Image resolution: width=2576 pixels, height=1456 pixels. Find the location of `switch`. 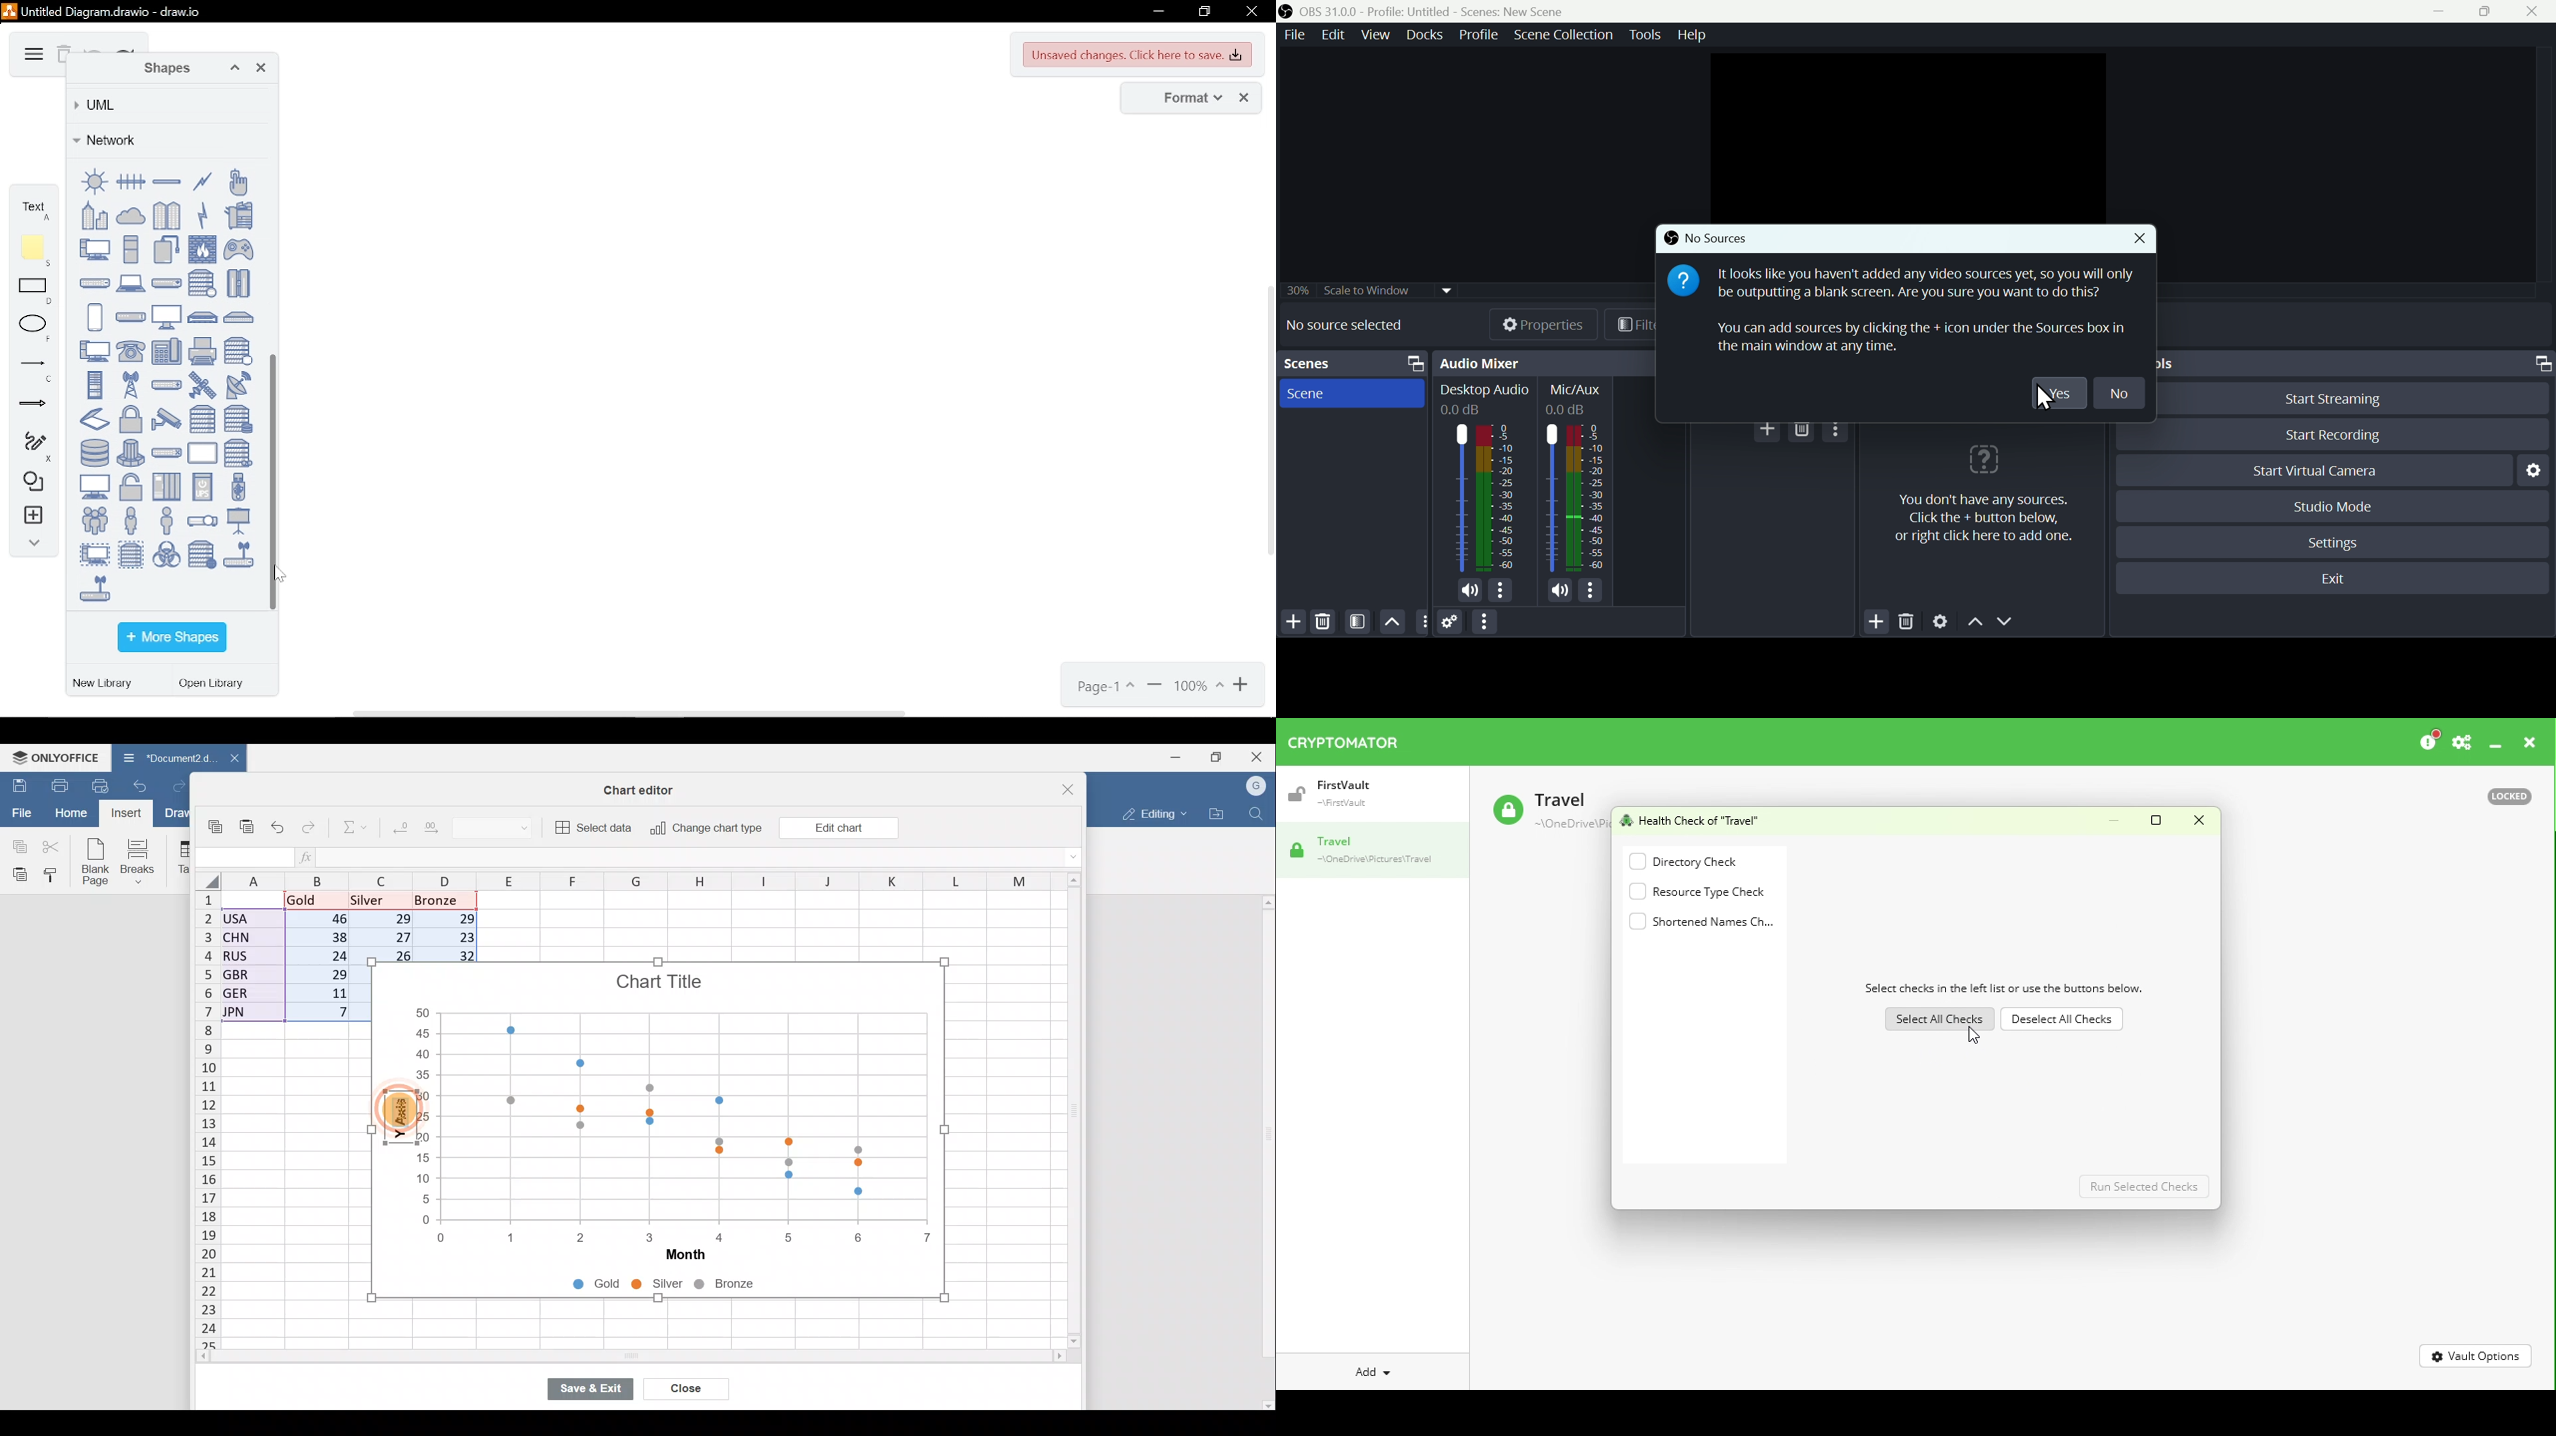

switch is located at coordinates (167, 453).